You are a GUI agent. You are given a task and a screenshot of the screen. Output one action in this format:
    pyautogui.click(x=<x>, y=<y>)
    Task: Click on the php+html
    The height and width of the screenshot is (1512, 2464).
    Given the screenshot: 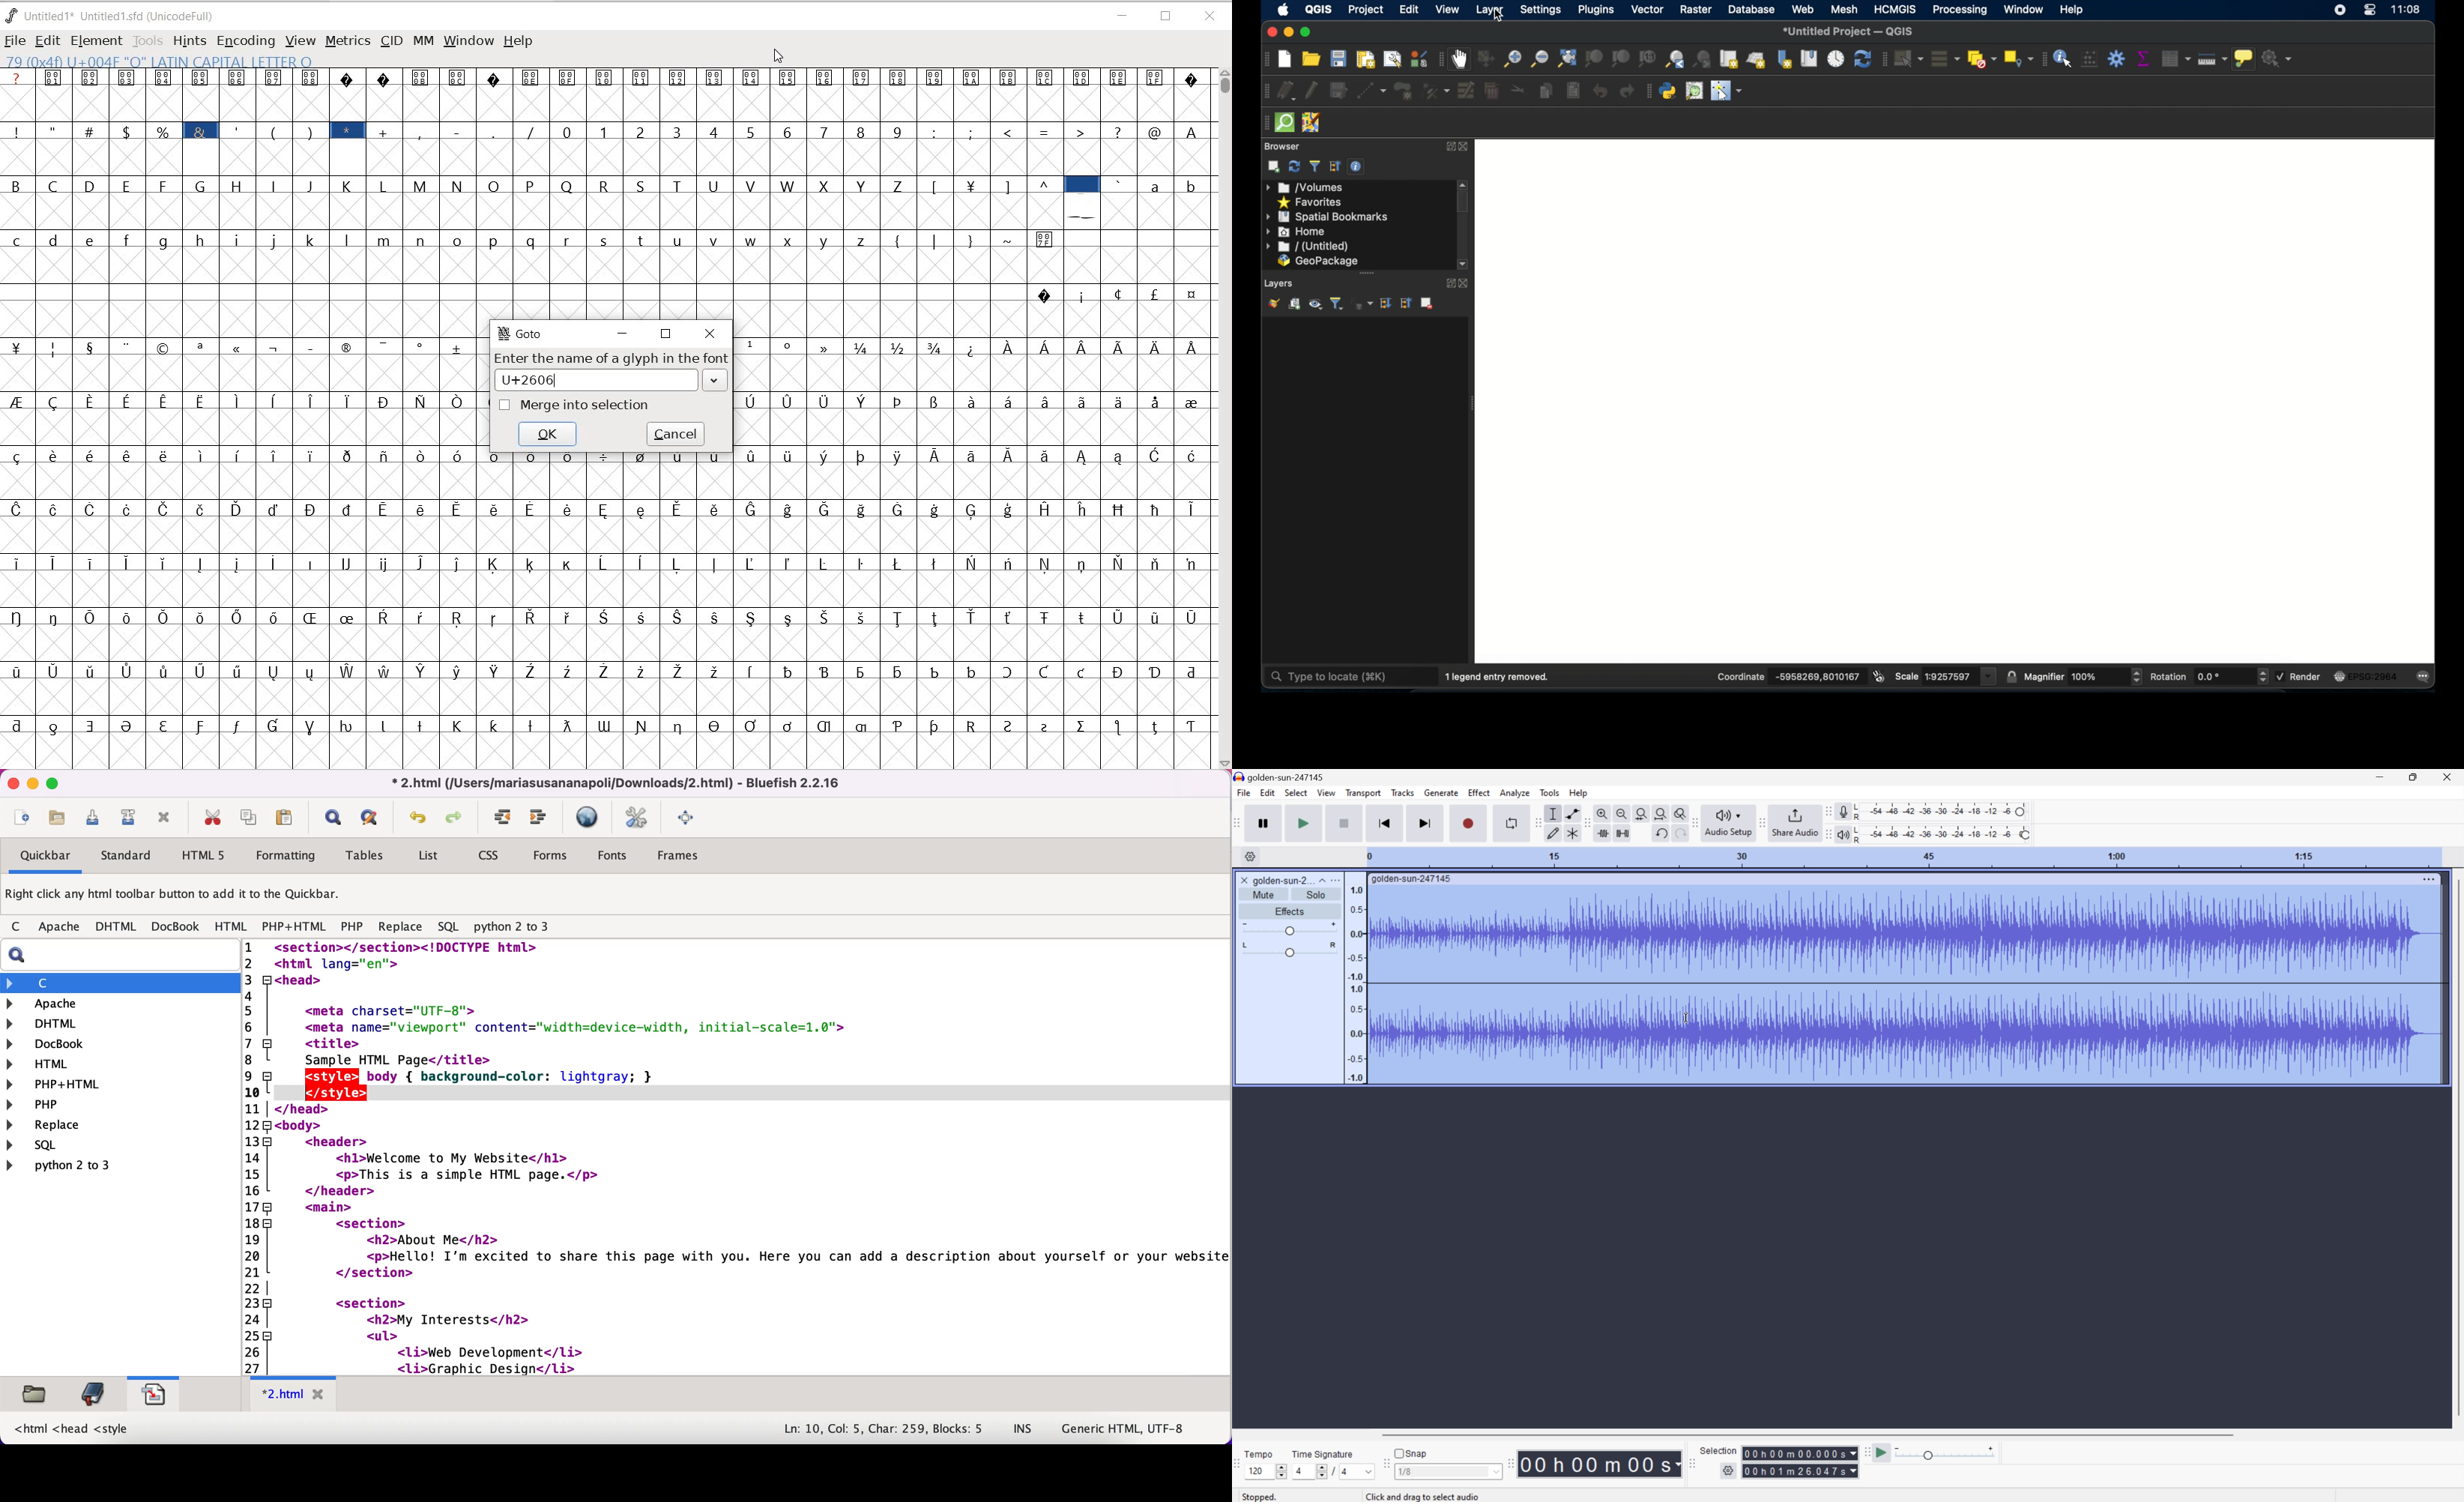 What is the action you would take?
    pyautogui.click(x=295, y=928)
    